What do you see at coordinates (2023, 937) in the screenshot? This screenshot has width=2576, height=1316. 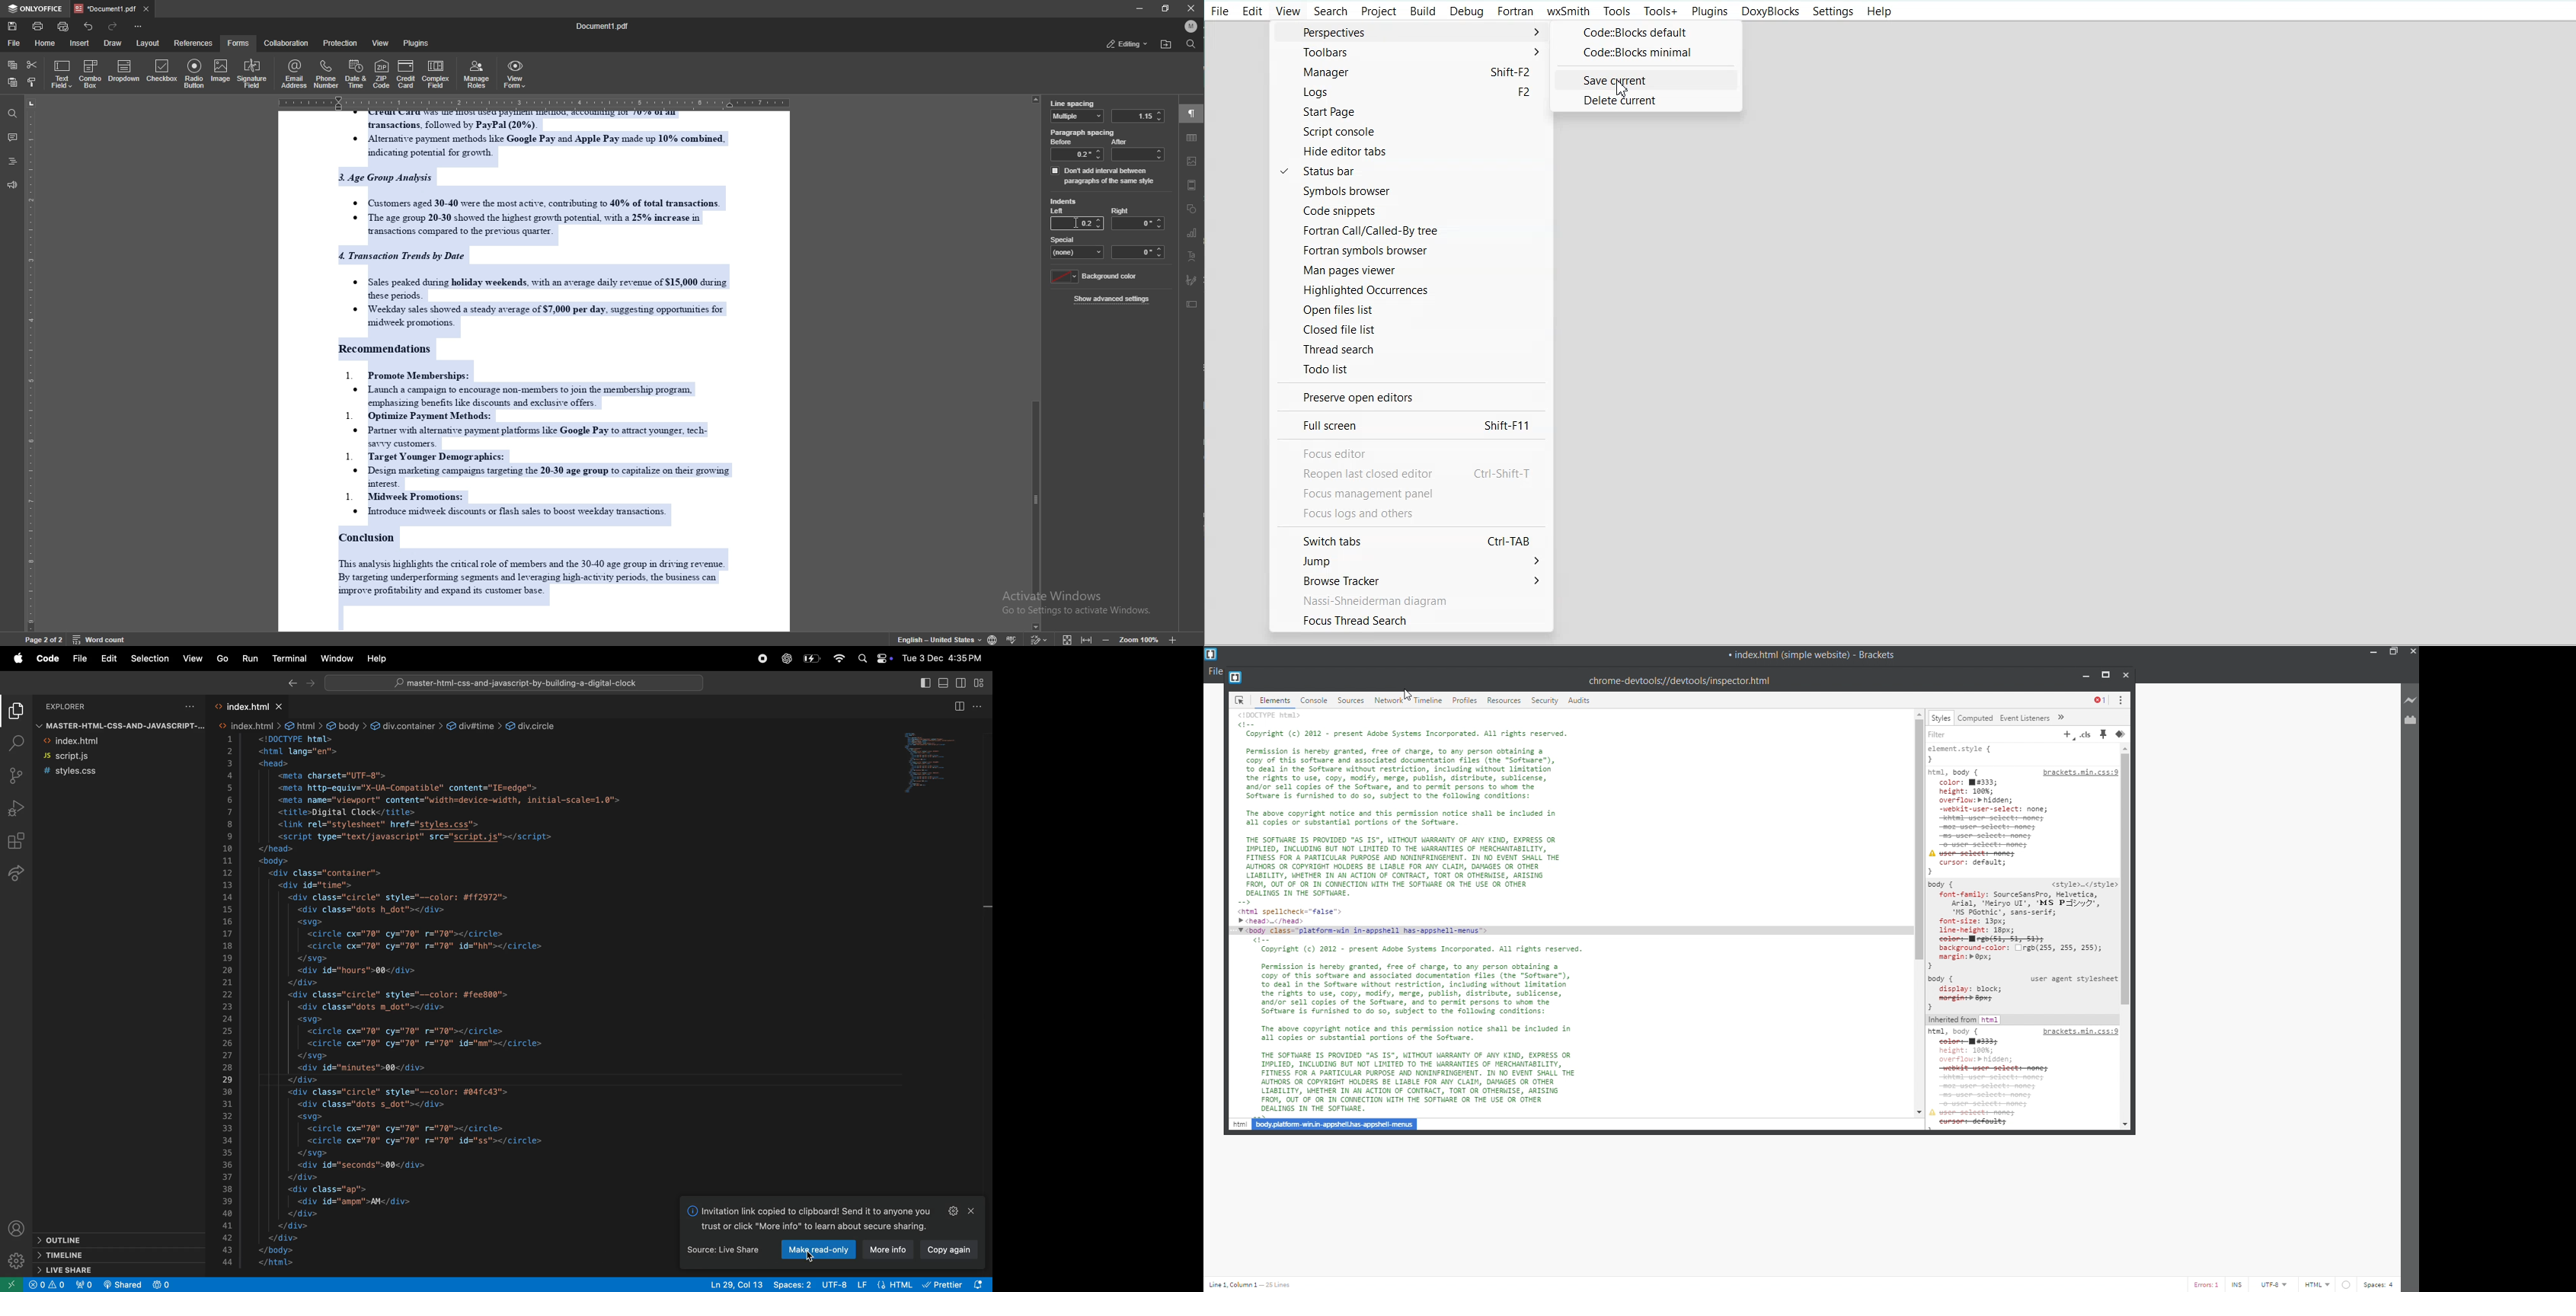 I see `styles` at bounding box center [2023, 937].